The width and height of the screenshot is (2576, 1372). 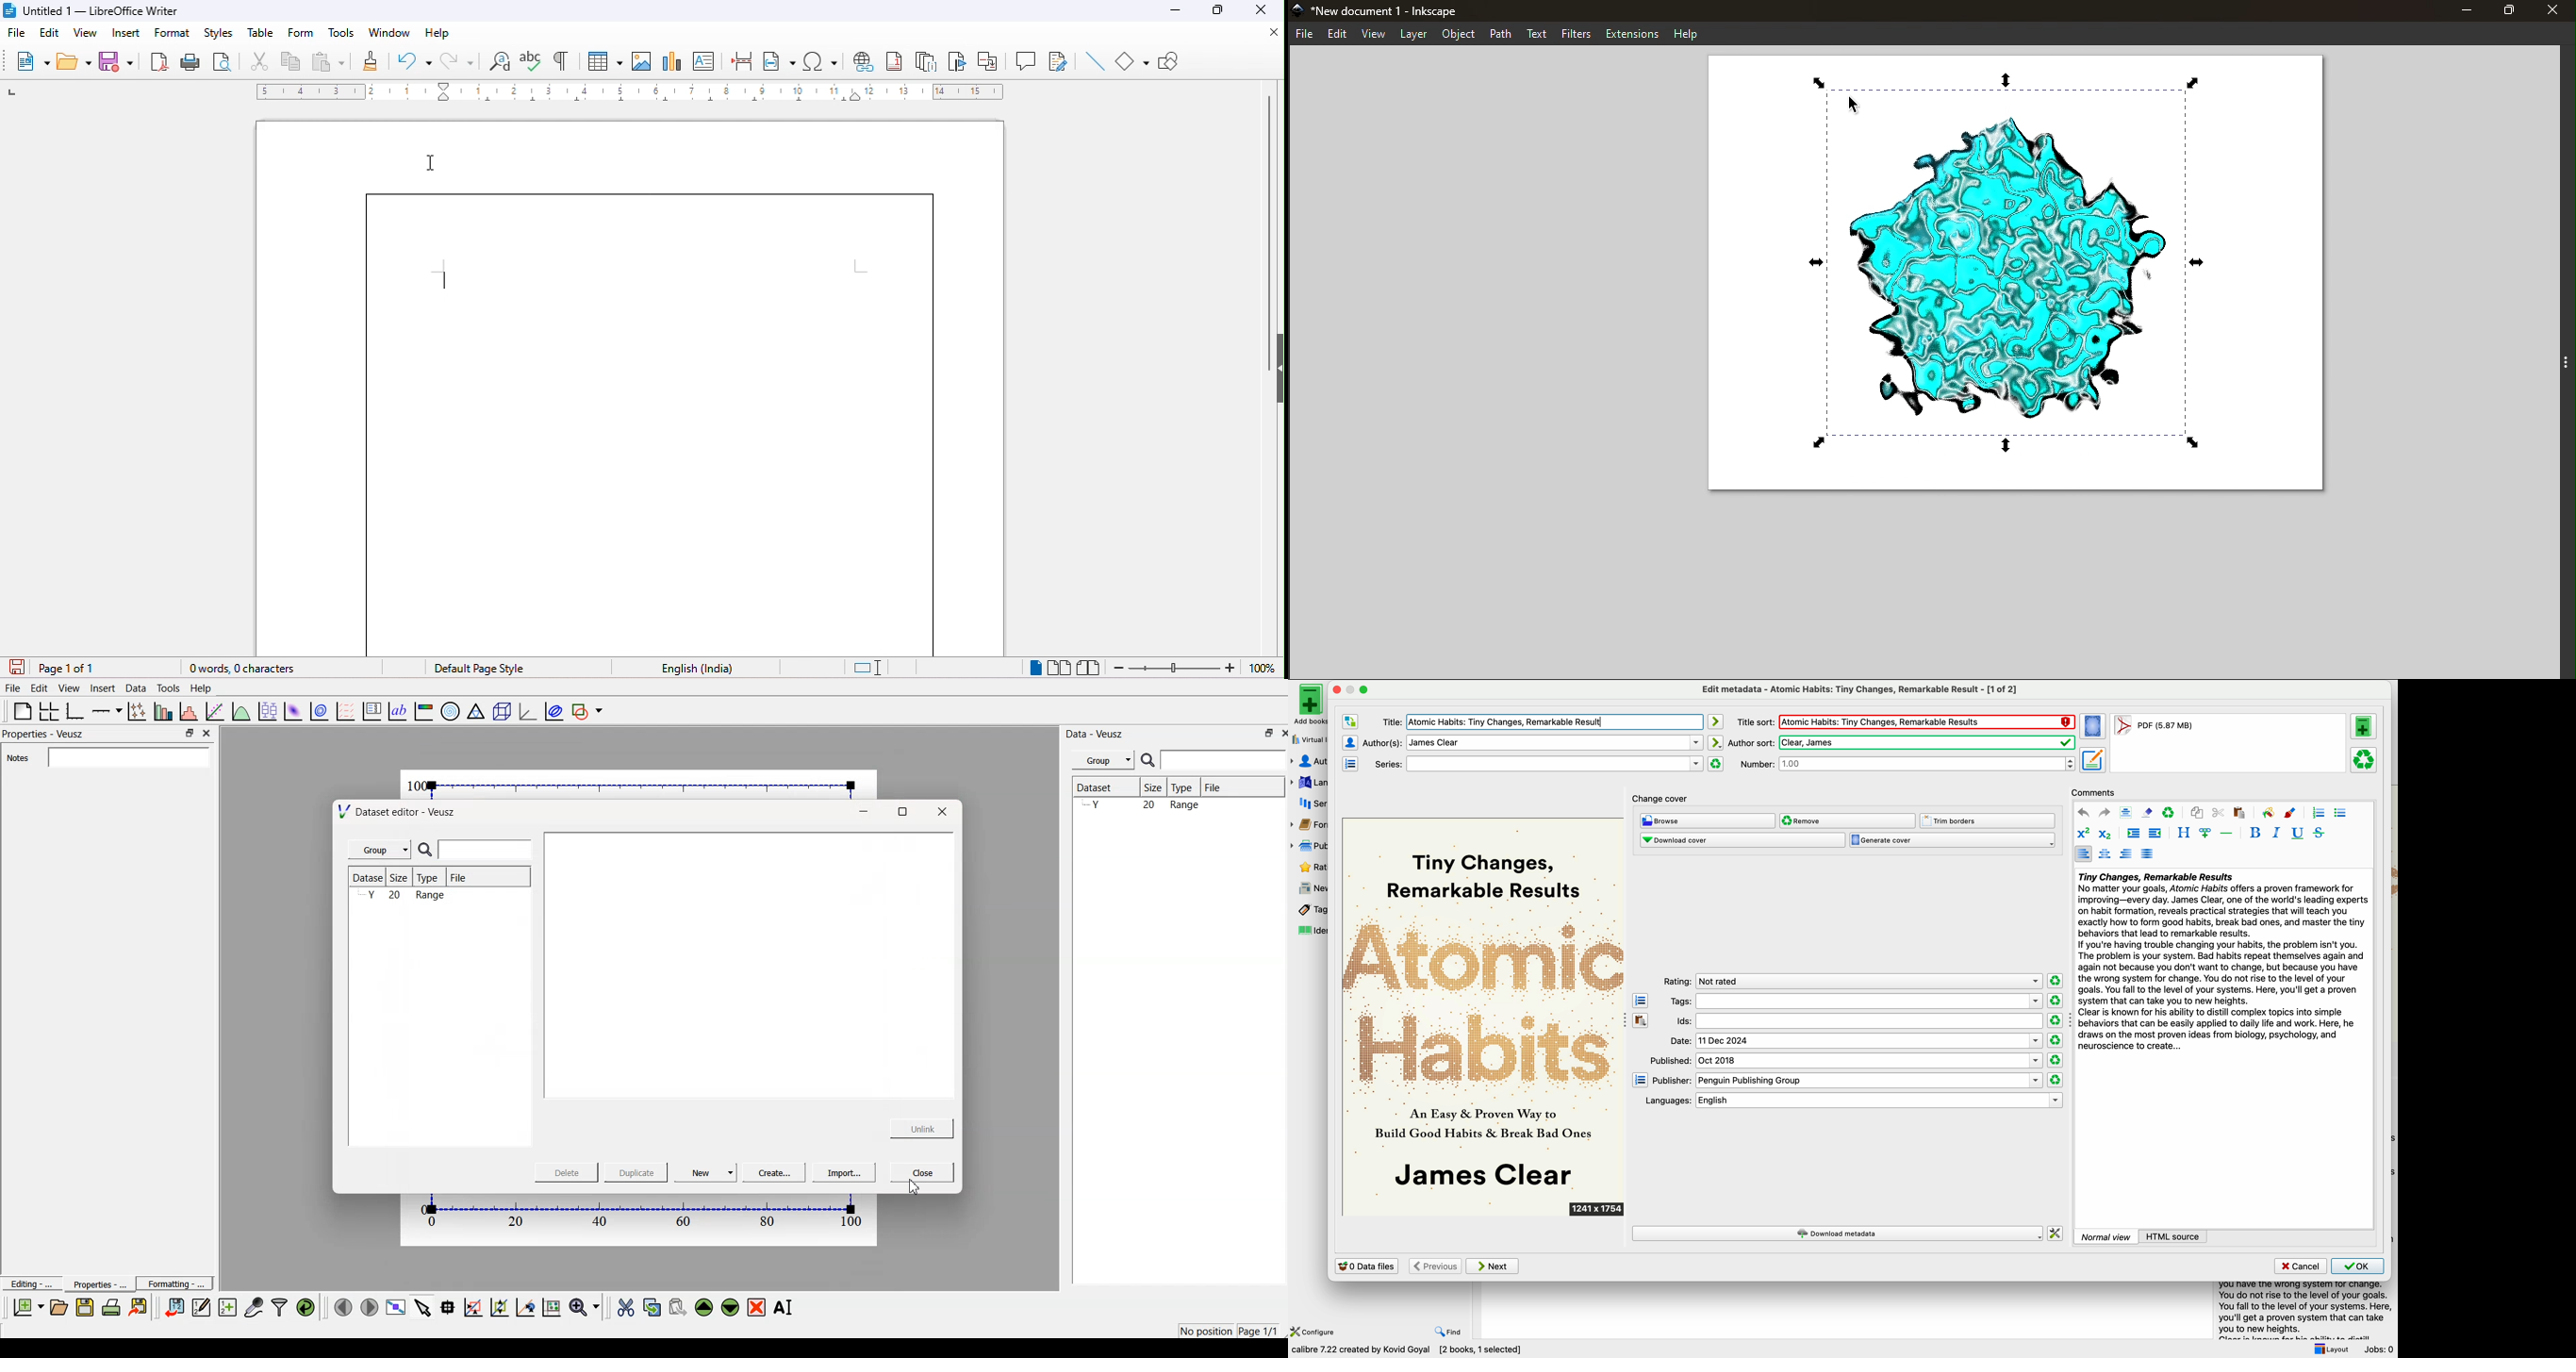 What do you see at coordinates (501, 1306) in the screenshot?
I see `click to zoom` at bounding box center [501, 1306].